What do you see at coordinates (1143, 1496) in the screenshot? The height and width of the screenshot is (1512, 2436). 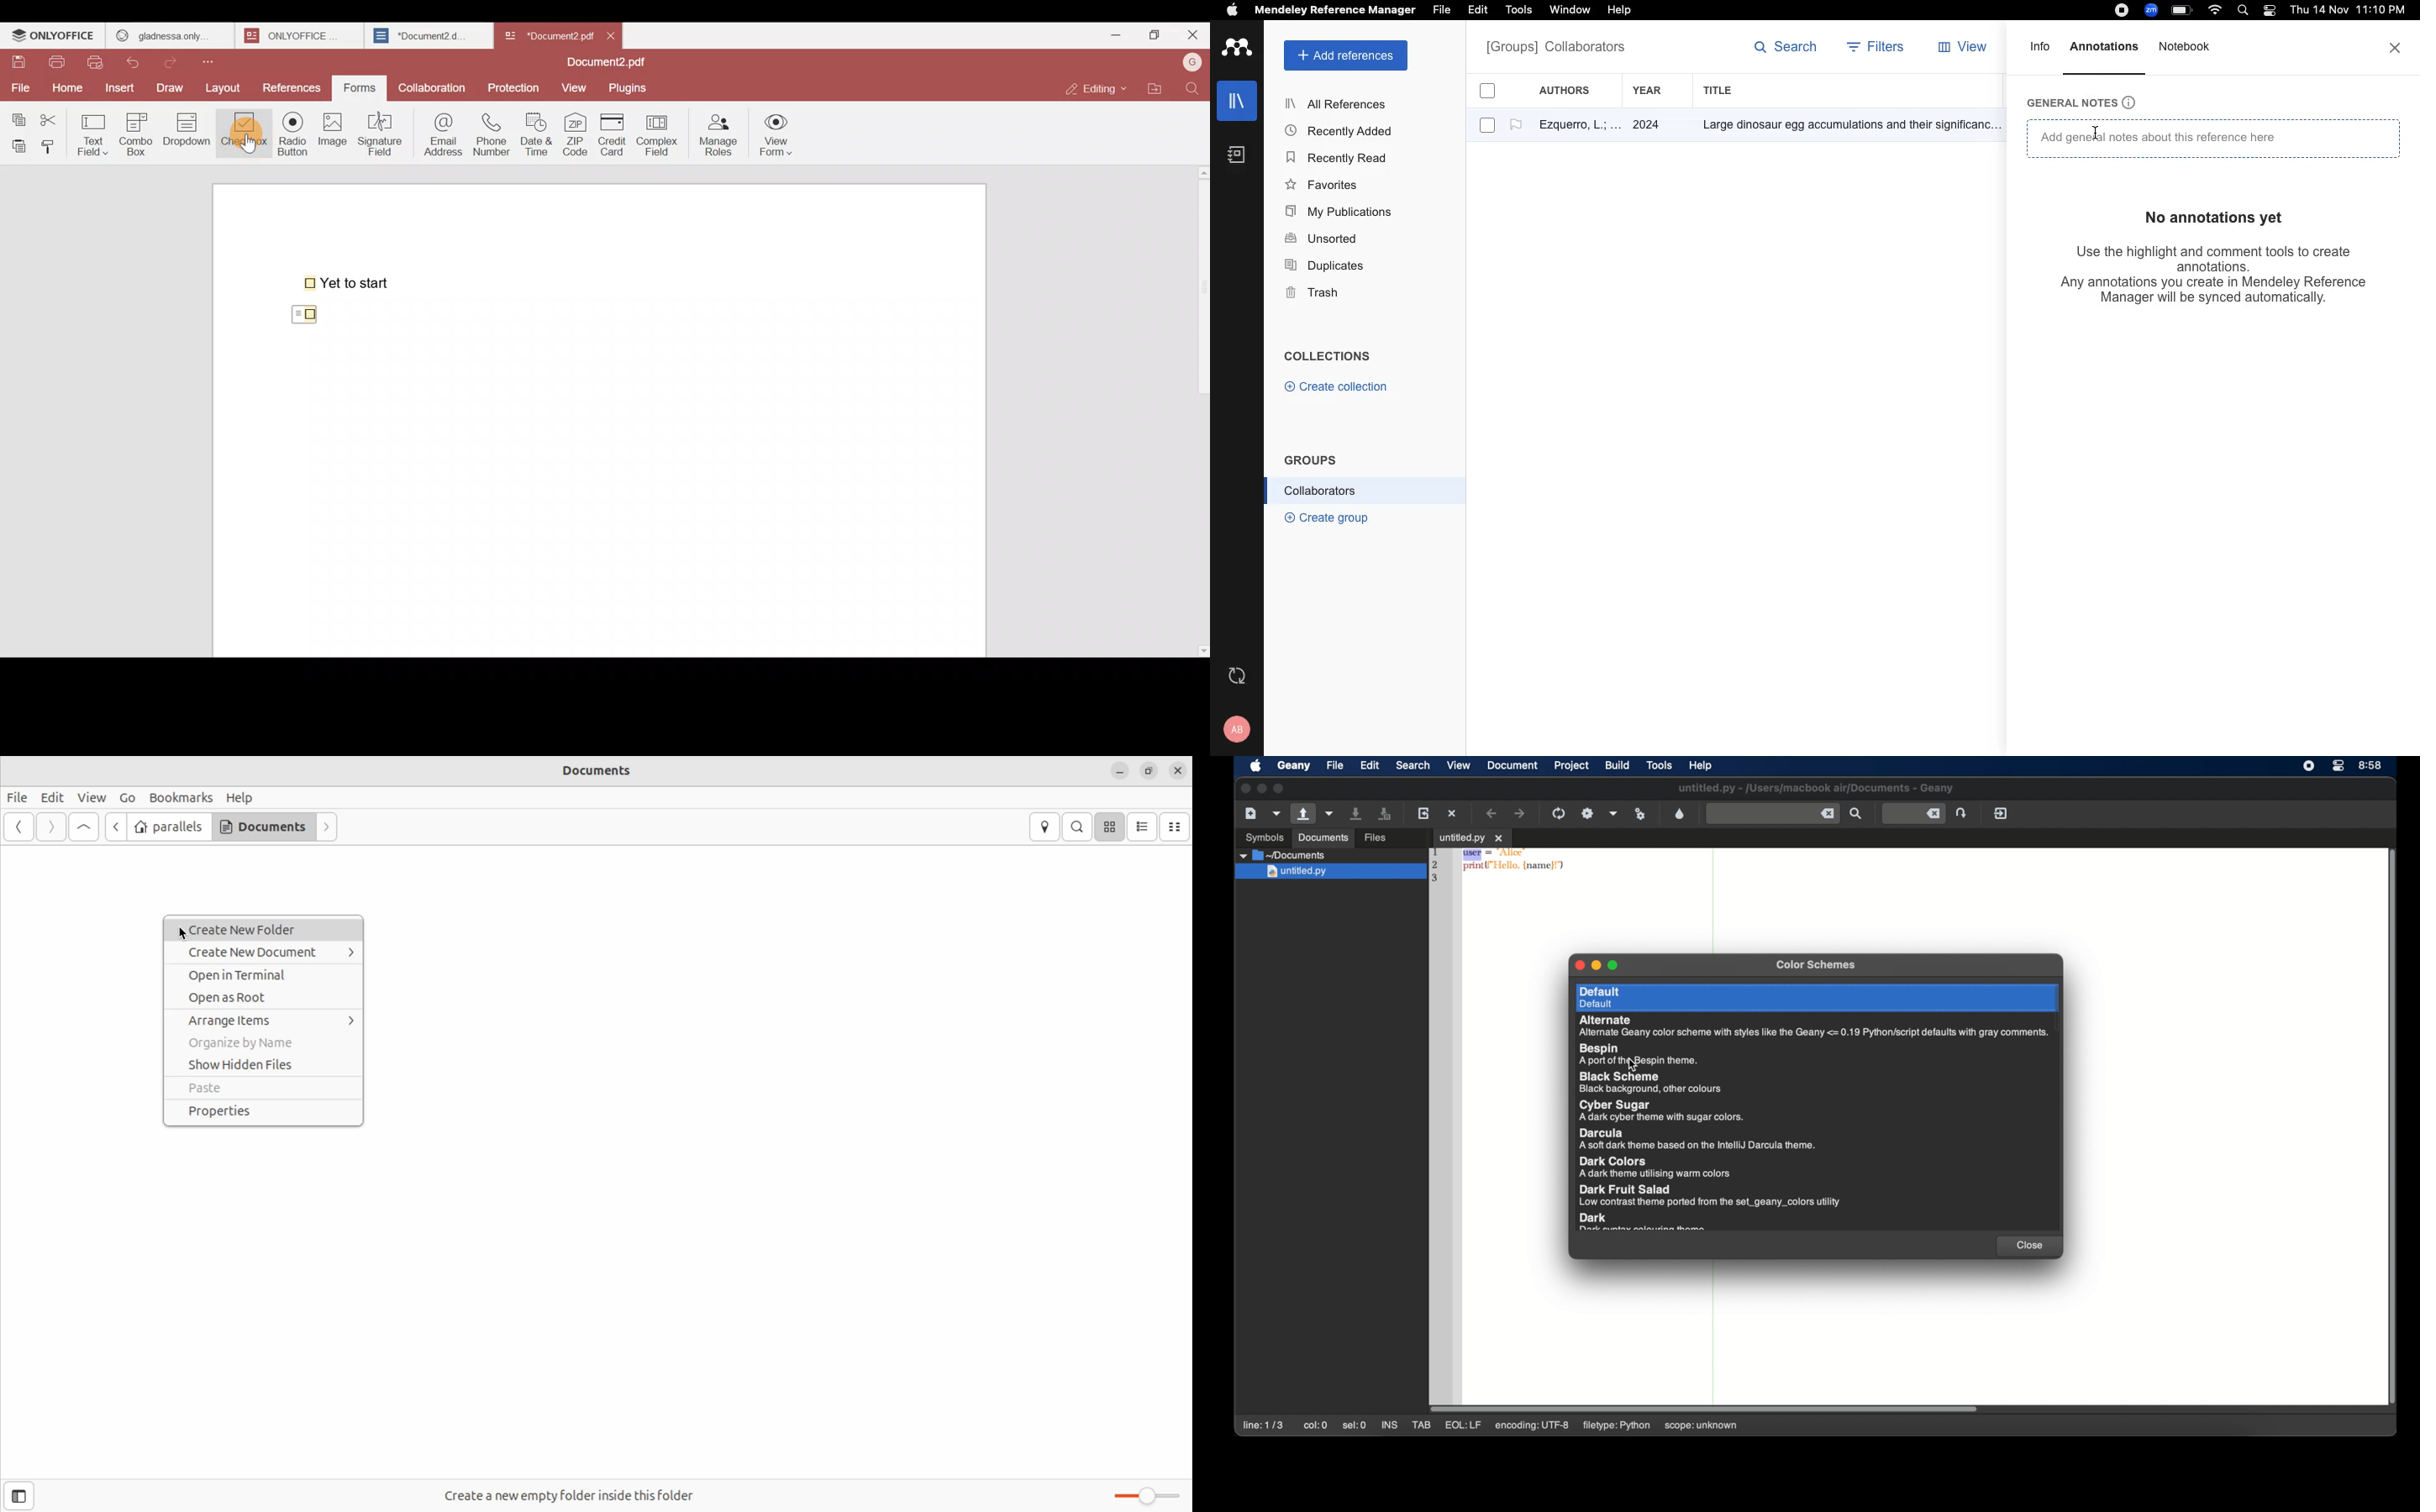 I see `Zoom` at bounding box center [1143, 1496].